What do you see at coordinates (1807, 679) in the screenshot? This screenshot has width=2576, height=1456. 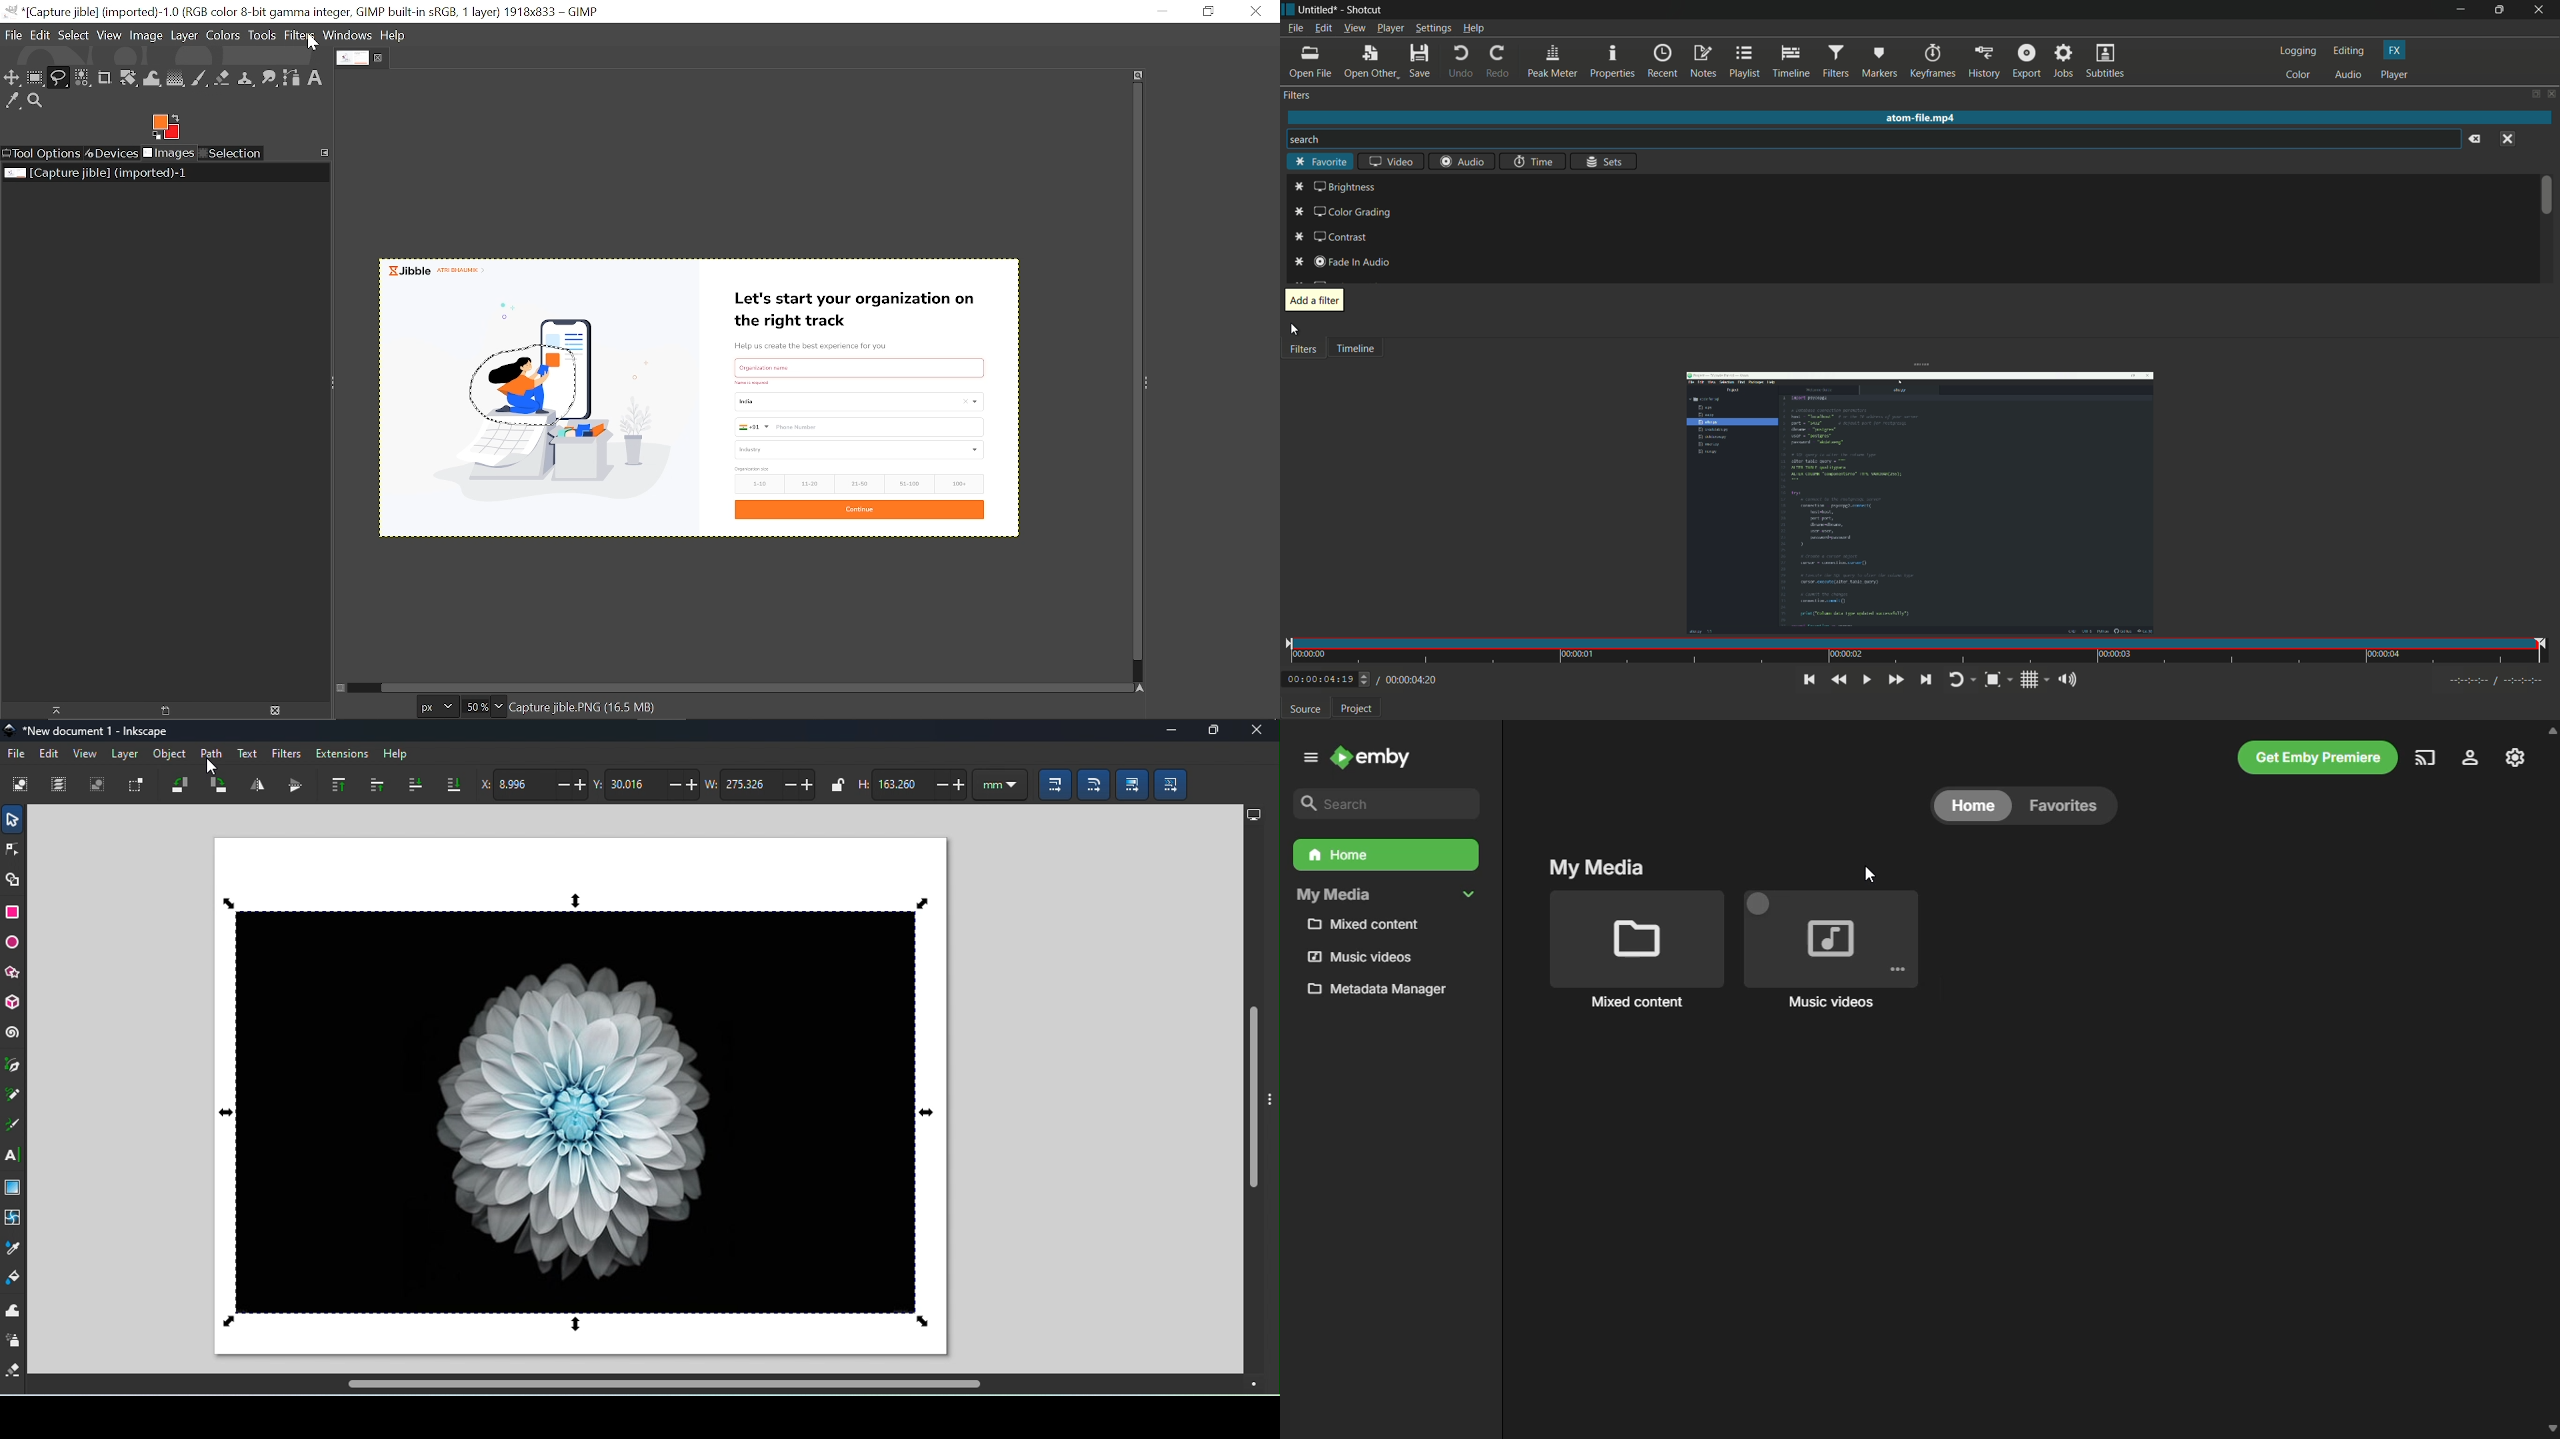 I see `skip to the previous point` at bounding box center [1807, 679].